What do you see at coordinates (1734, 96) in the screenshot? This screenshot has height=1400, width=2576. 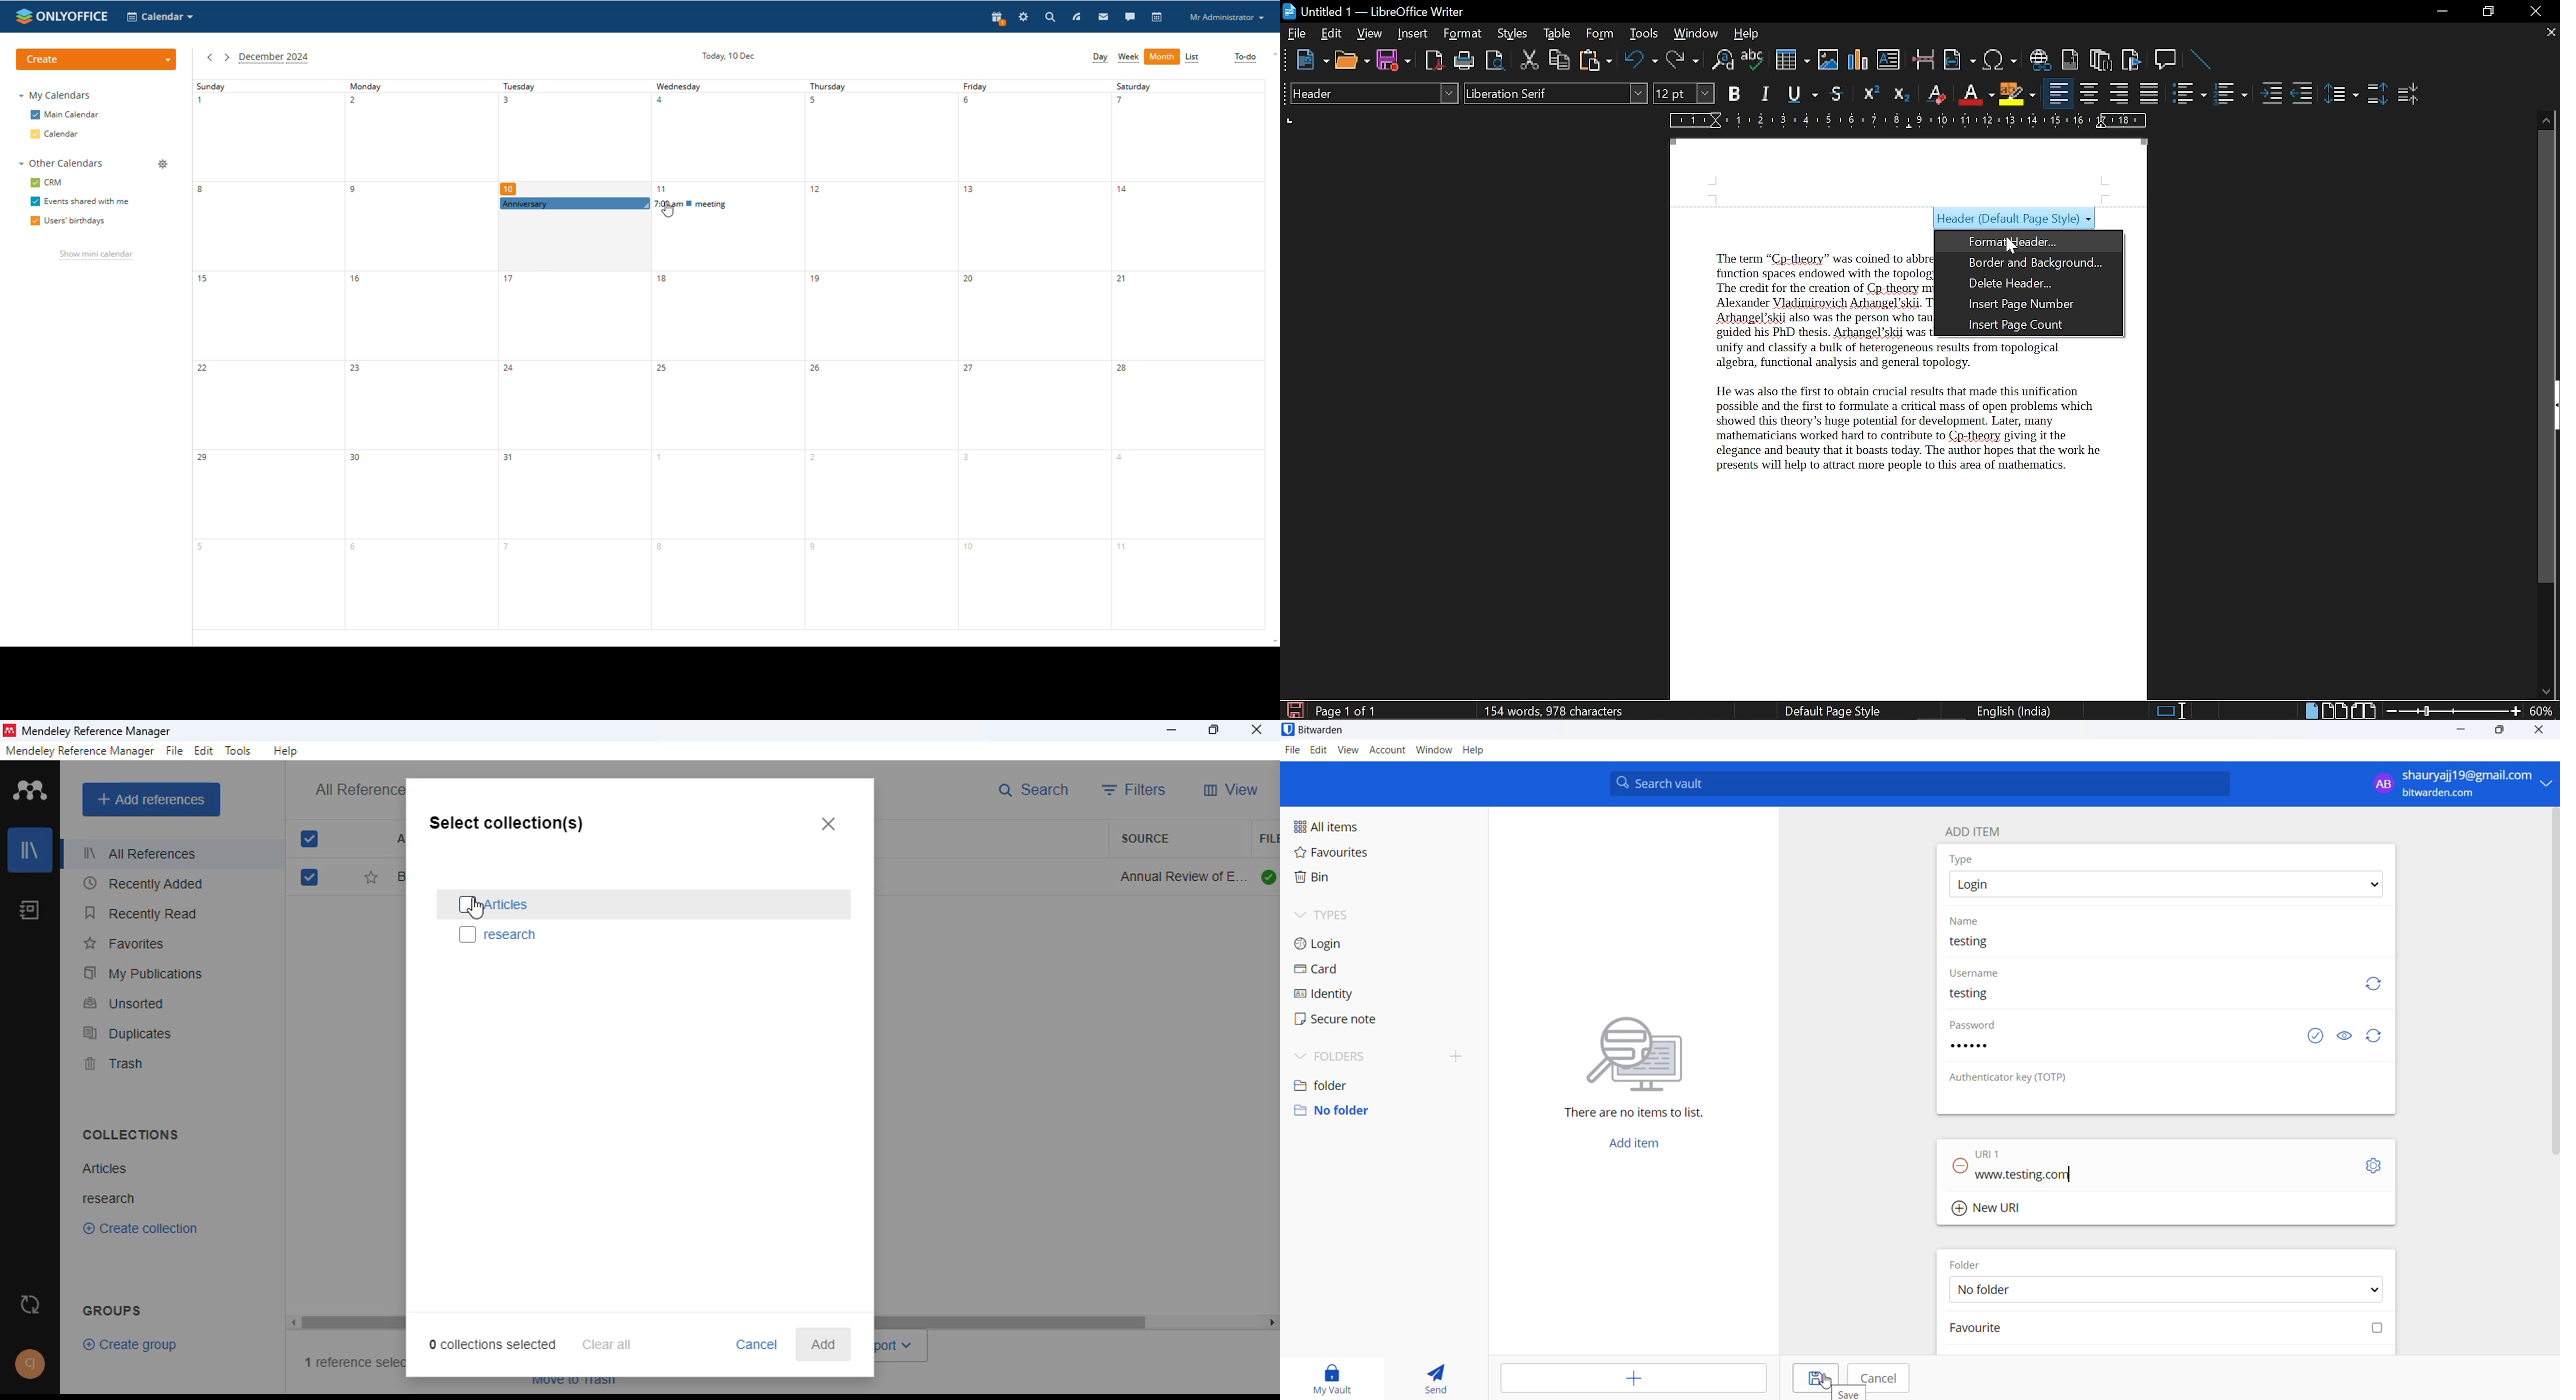 I see `Bold` at bounding box center [1734, 96].